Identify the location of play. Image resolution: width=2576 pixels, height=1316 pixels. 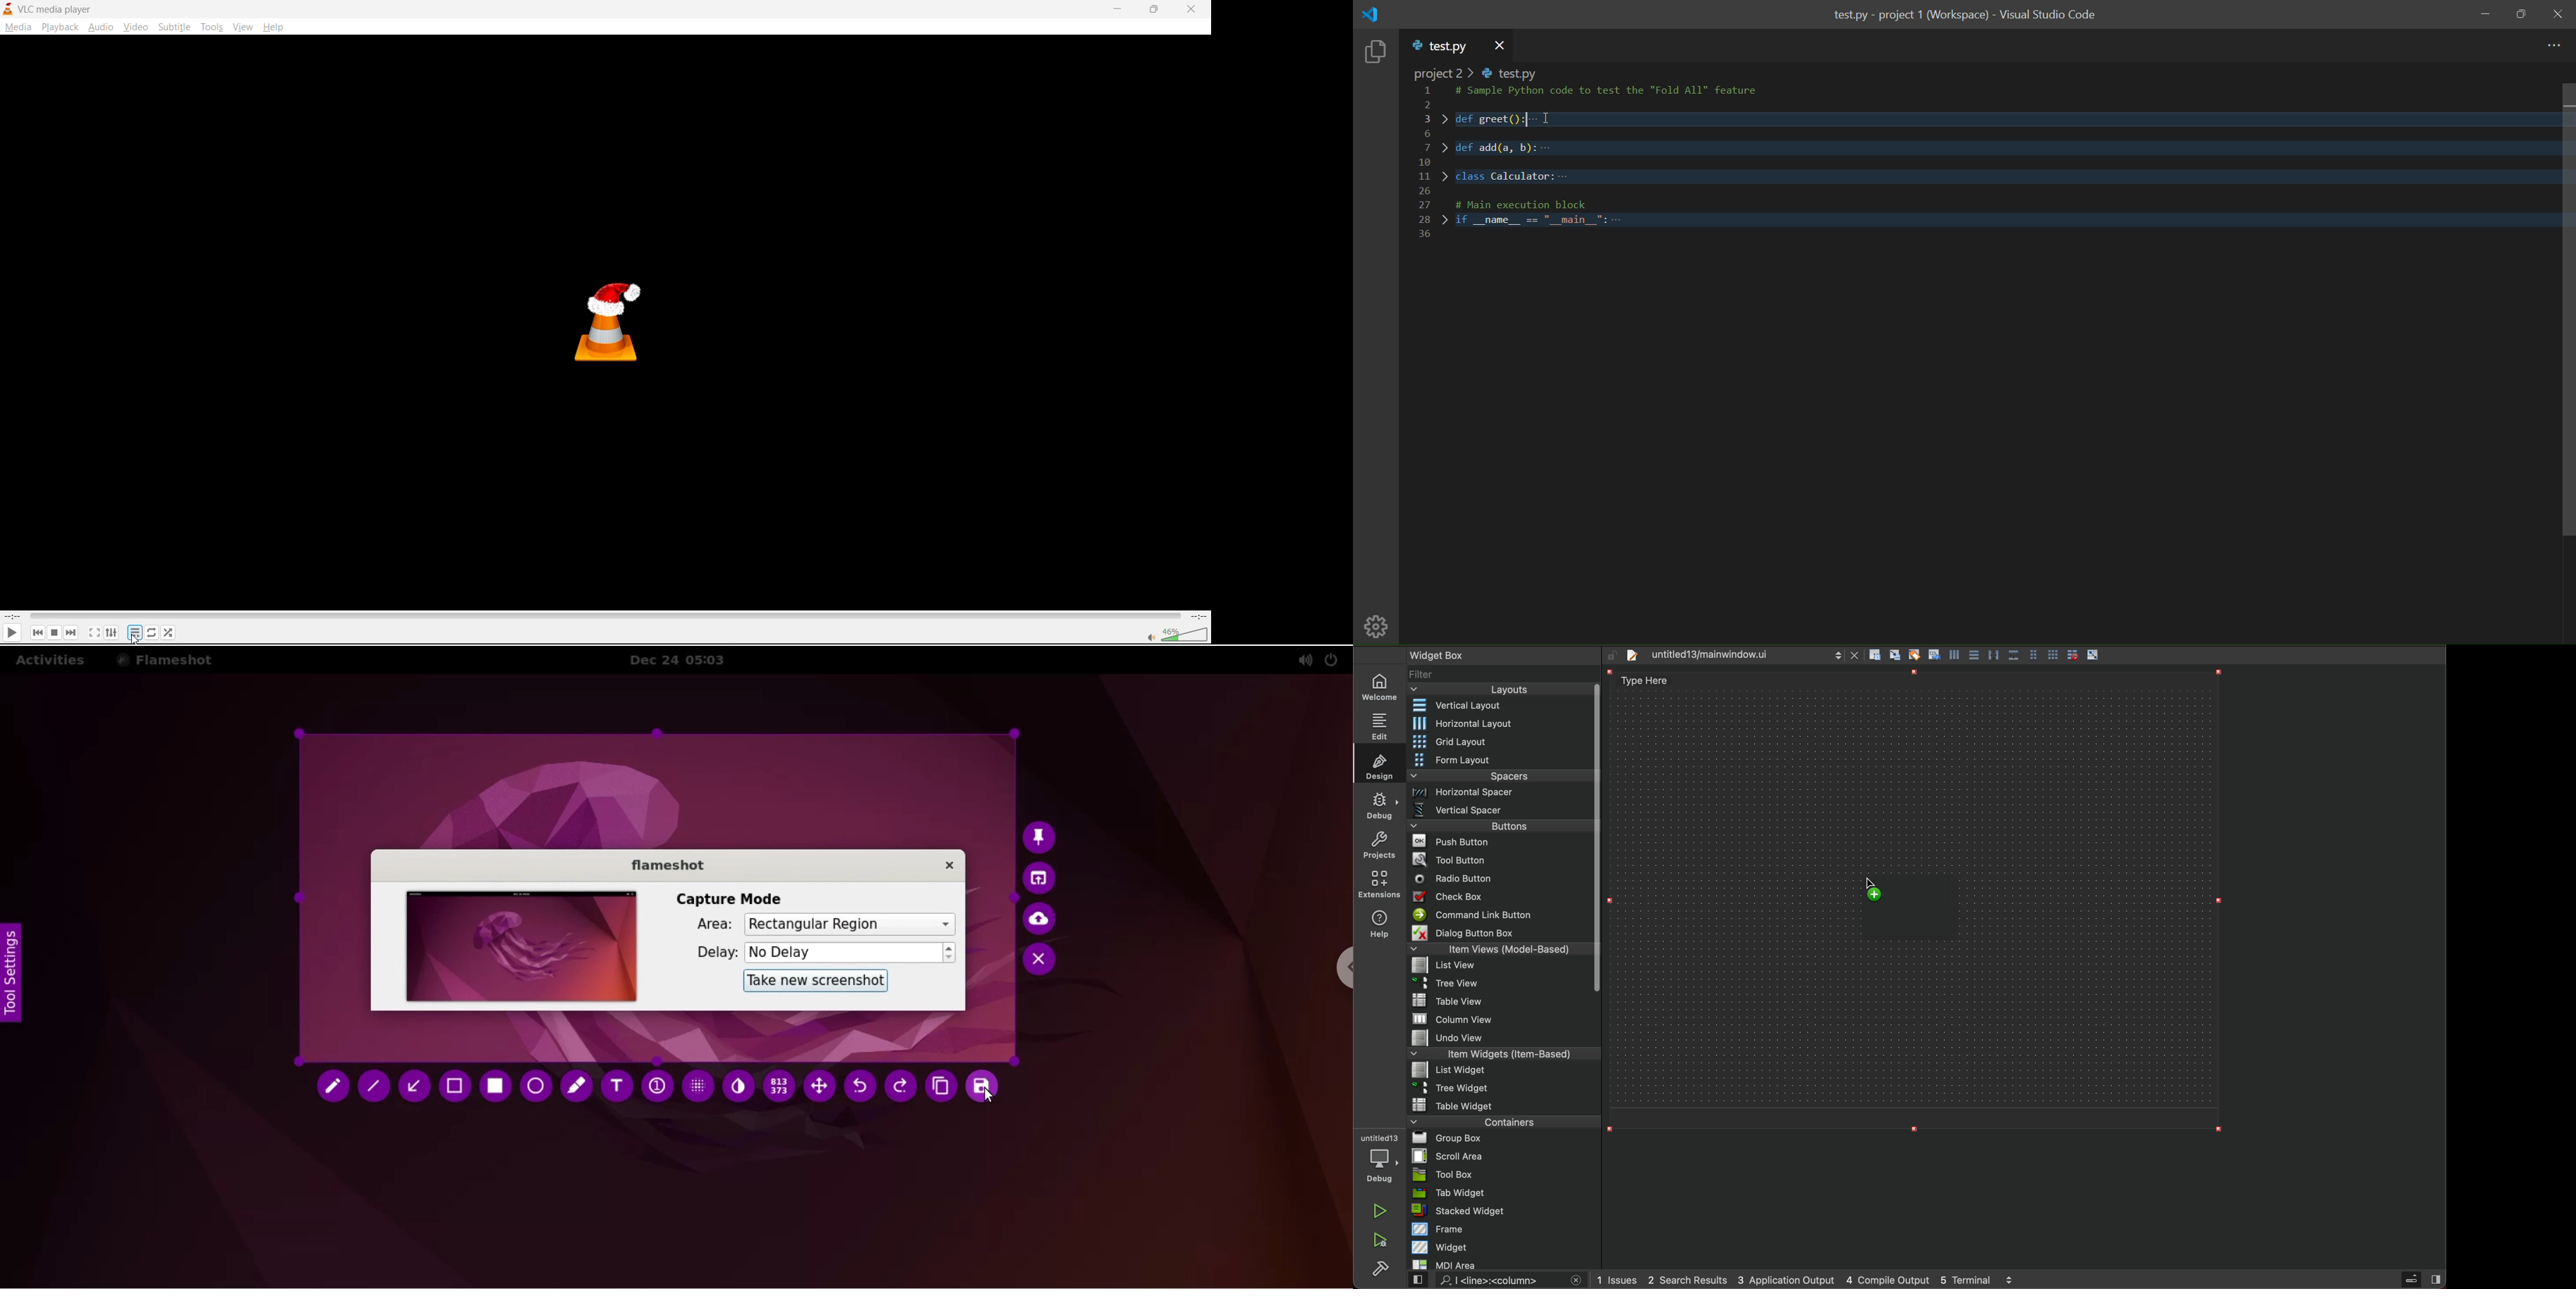
(14, 632).